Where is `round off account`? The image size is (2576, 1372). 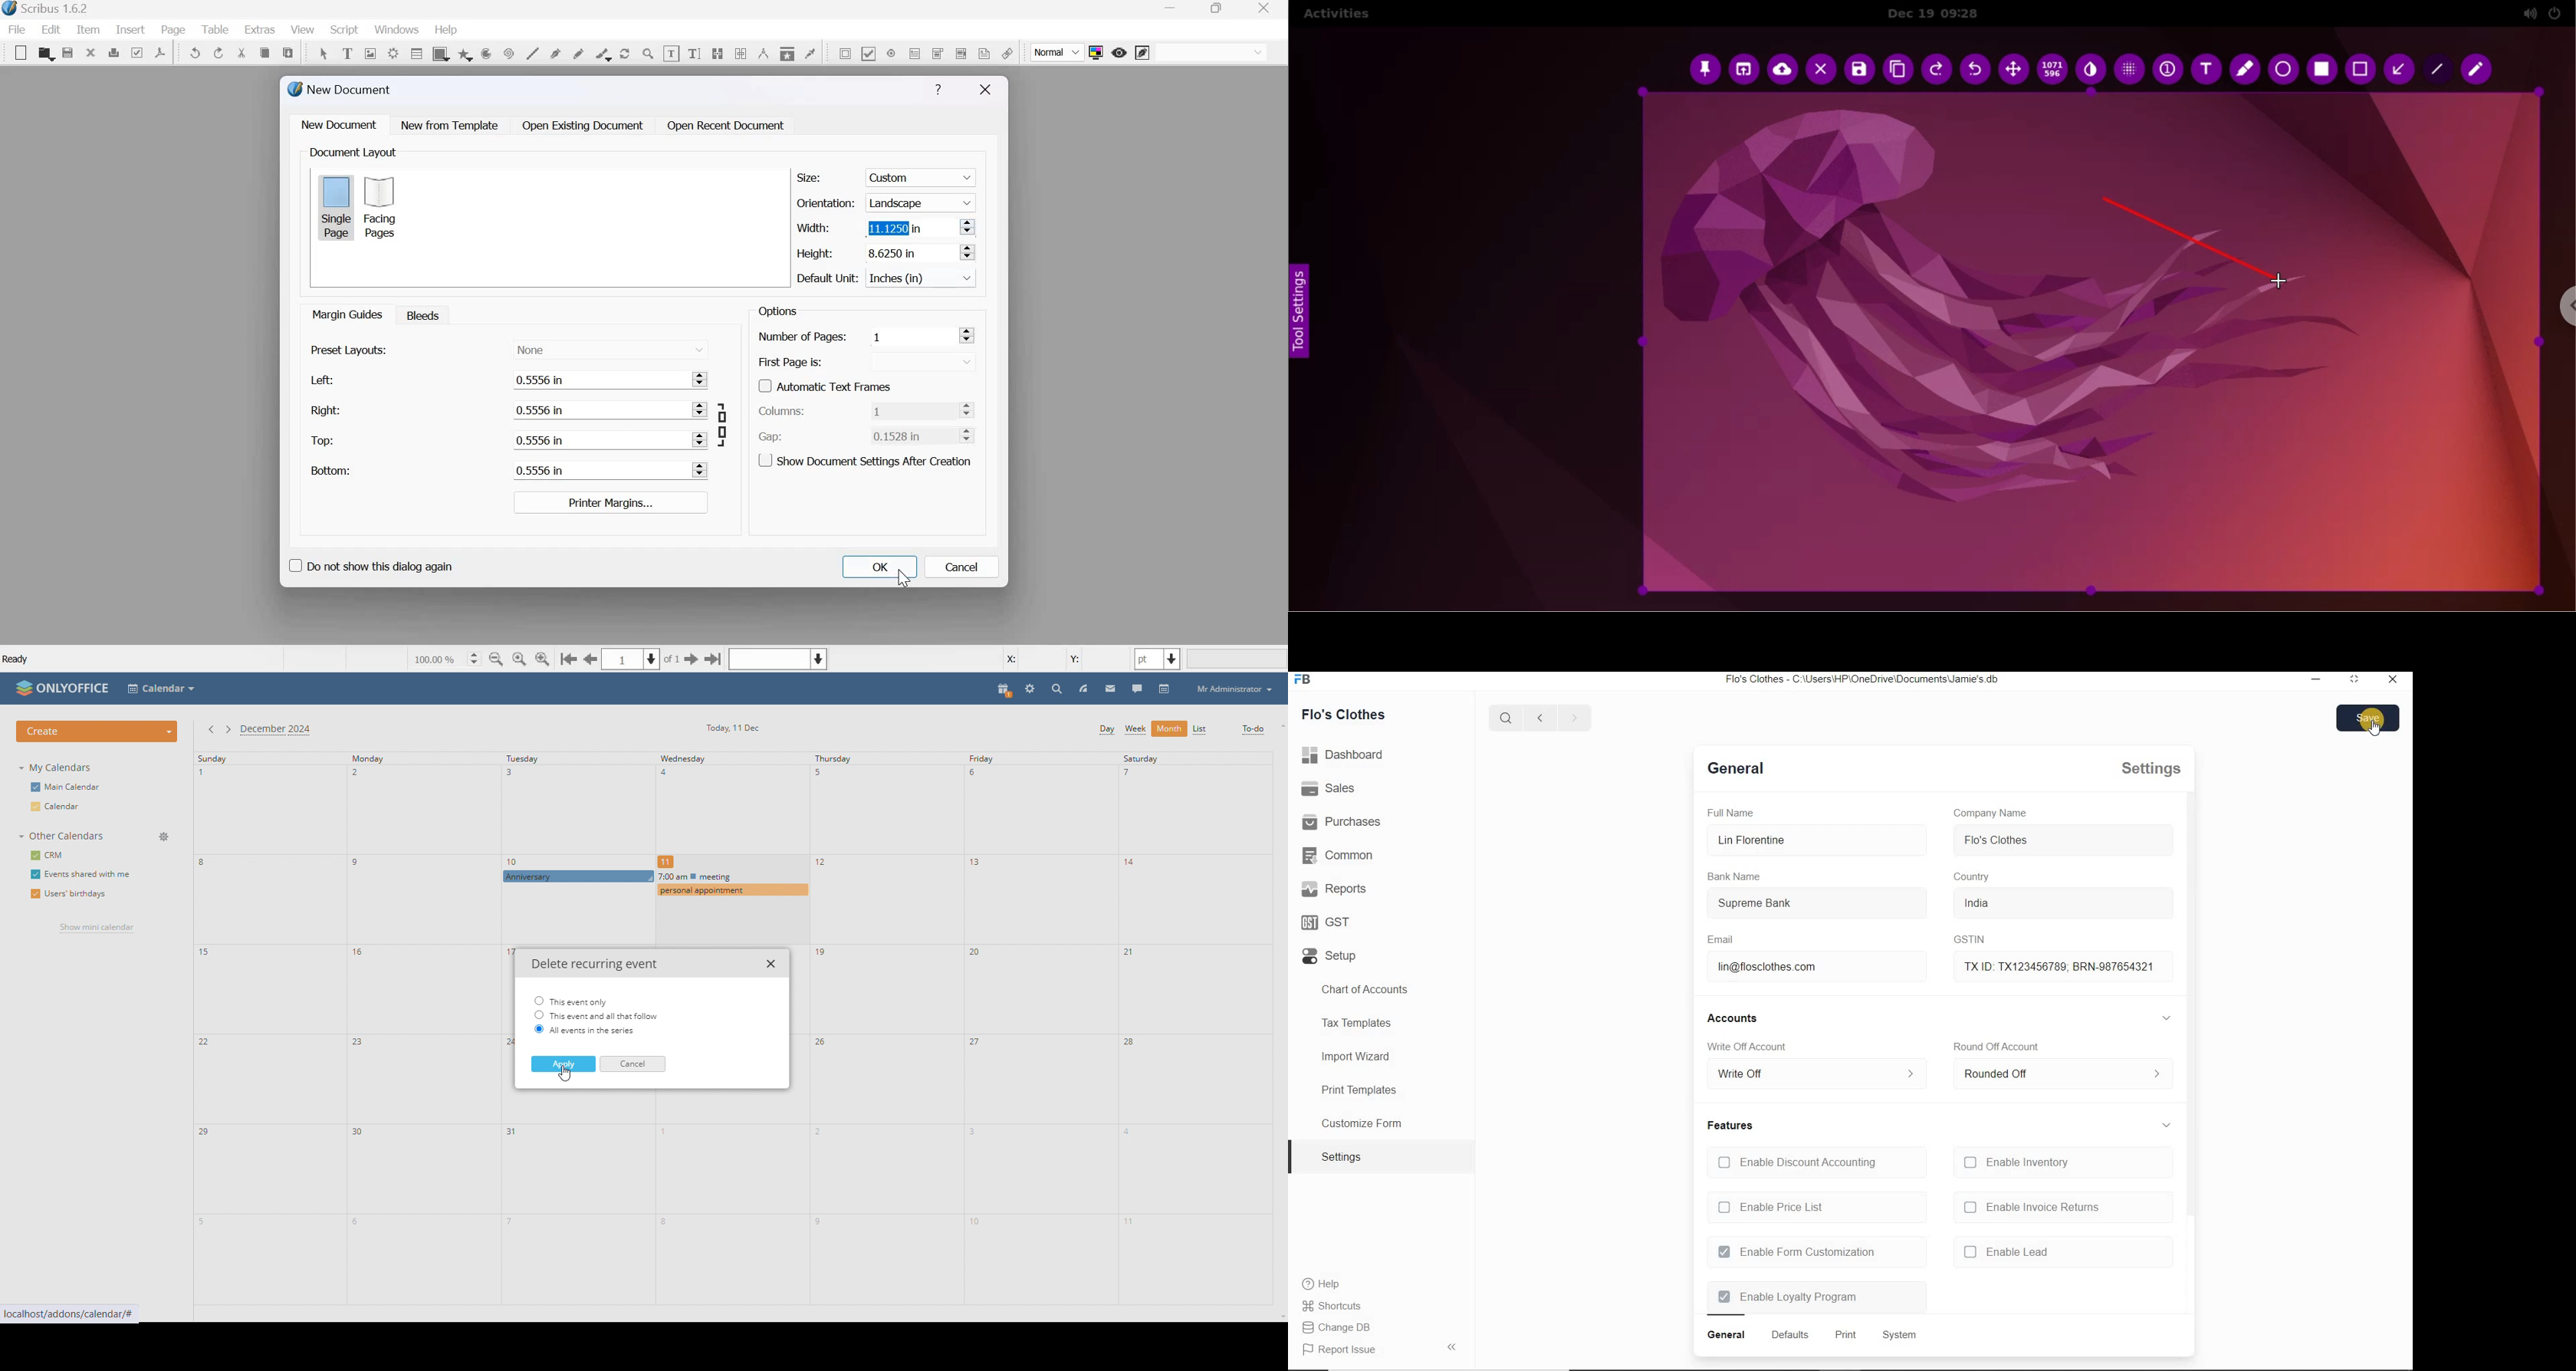 round off account is located at coordinates (1997, 1046).